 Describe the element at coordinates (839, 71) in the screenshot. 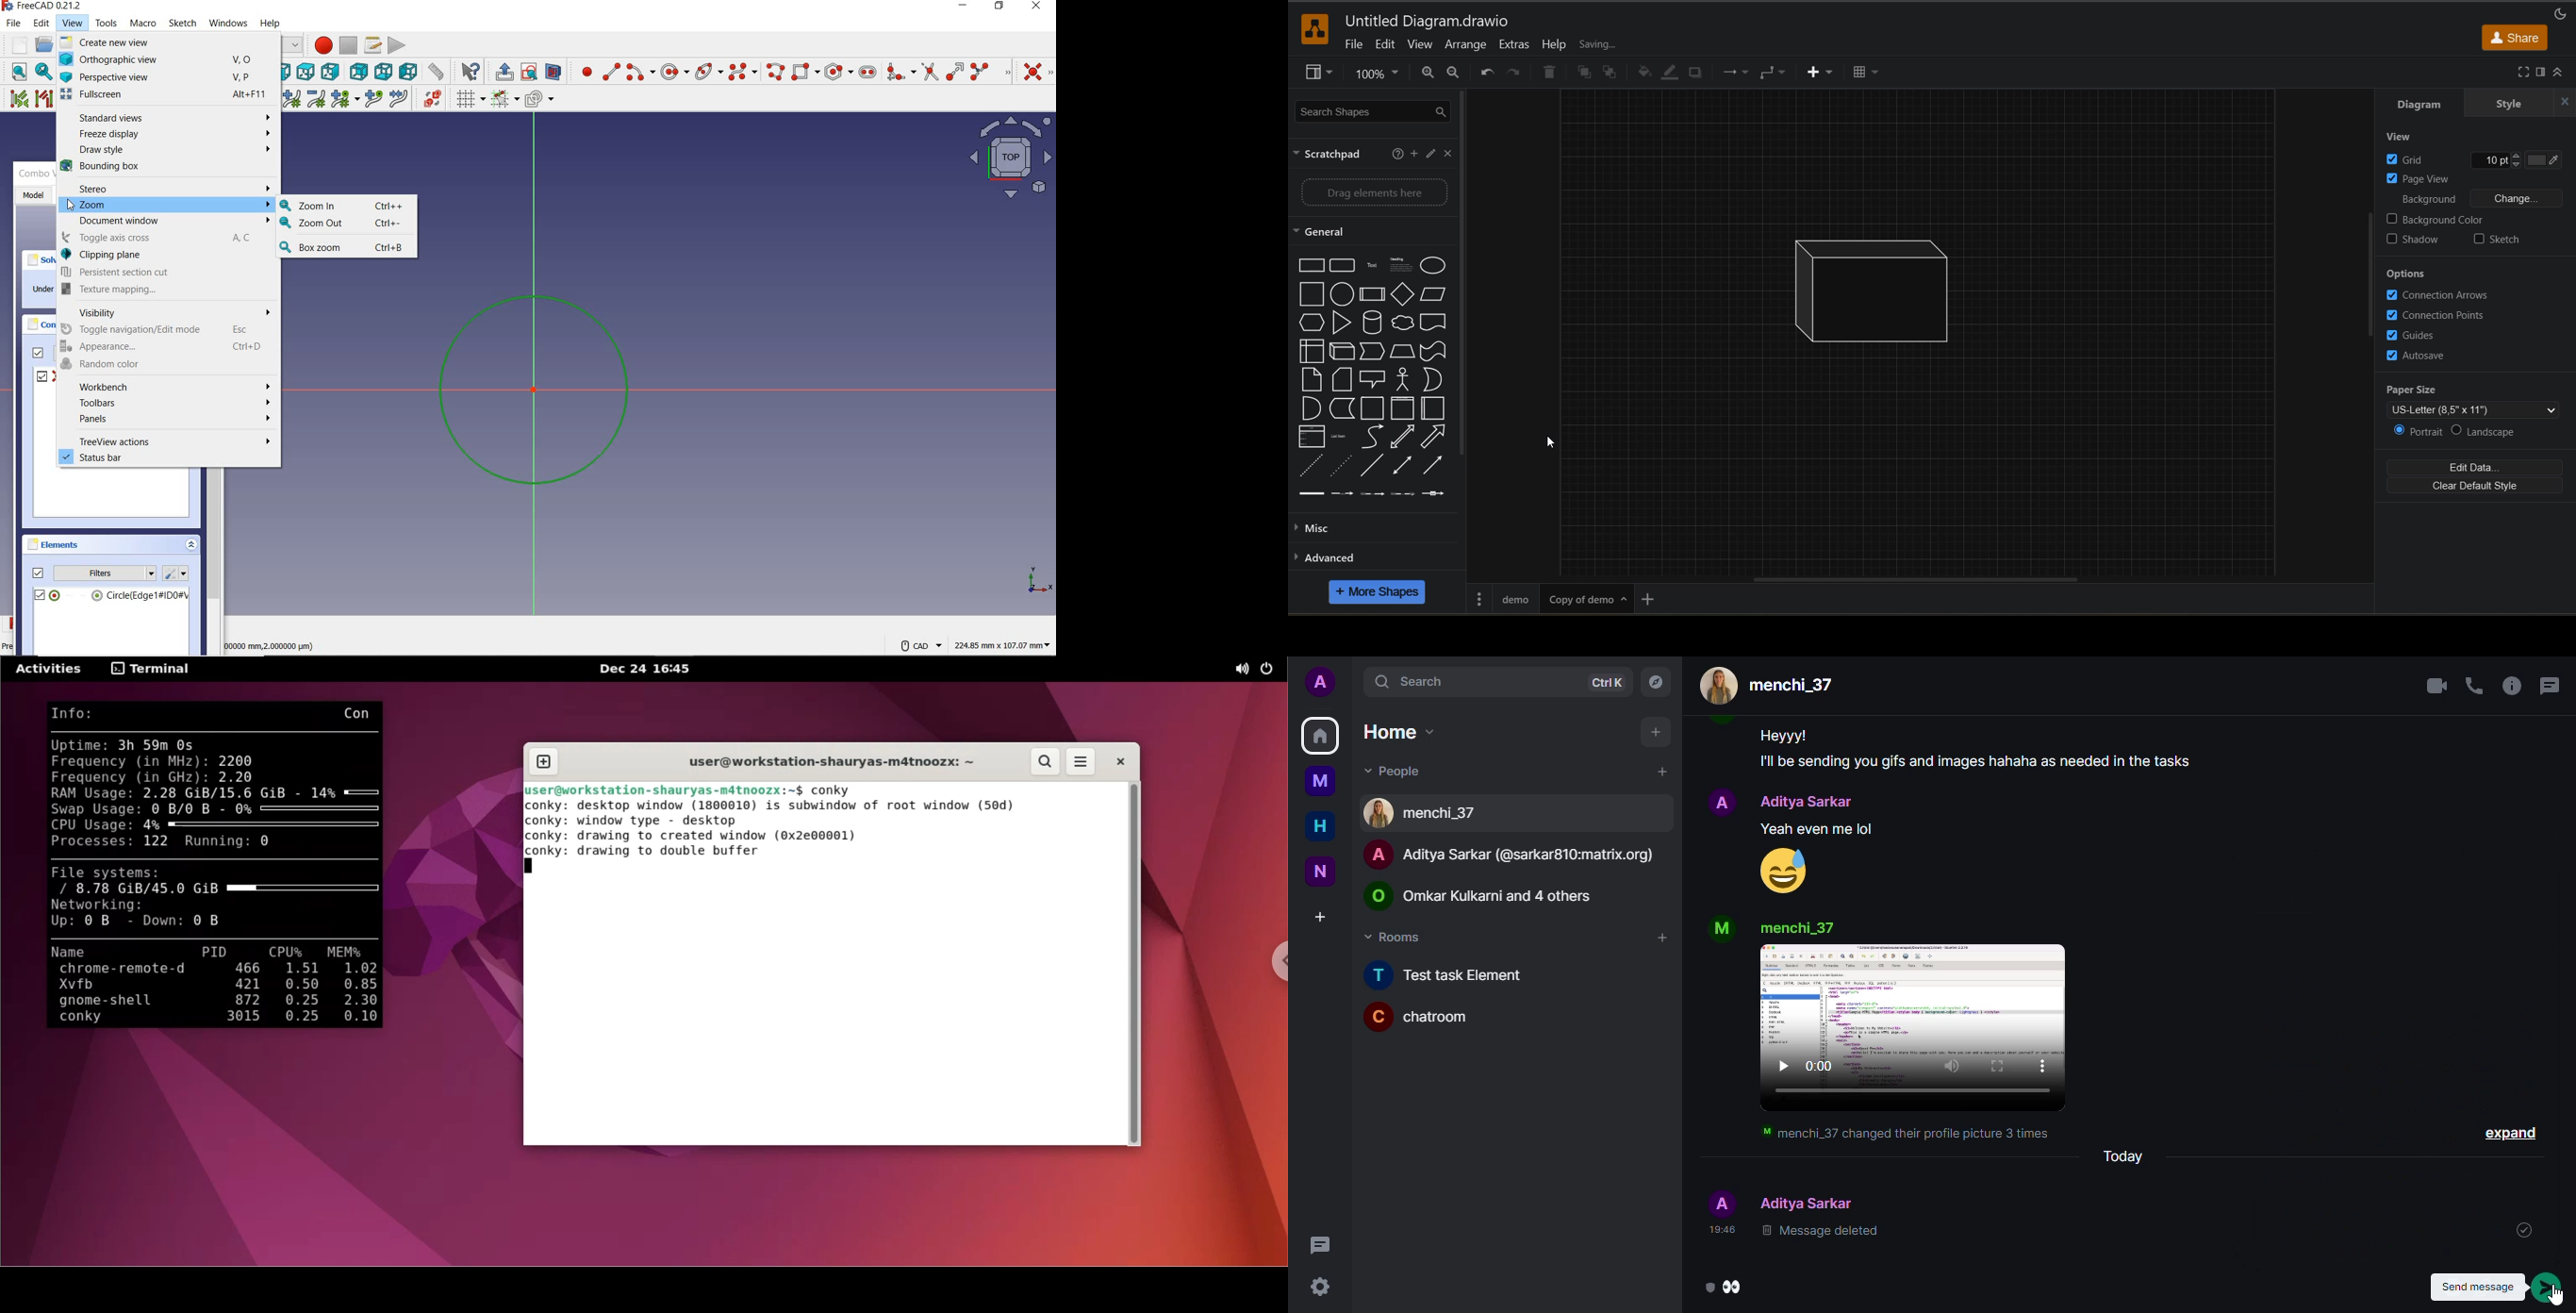

I see `create regular polygon` at that location.